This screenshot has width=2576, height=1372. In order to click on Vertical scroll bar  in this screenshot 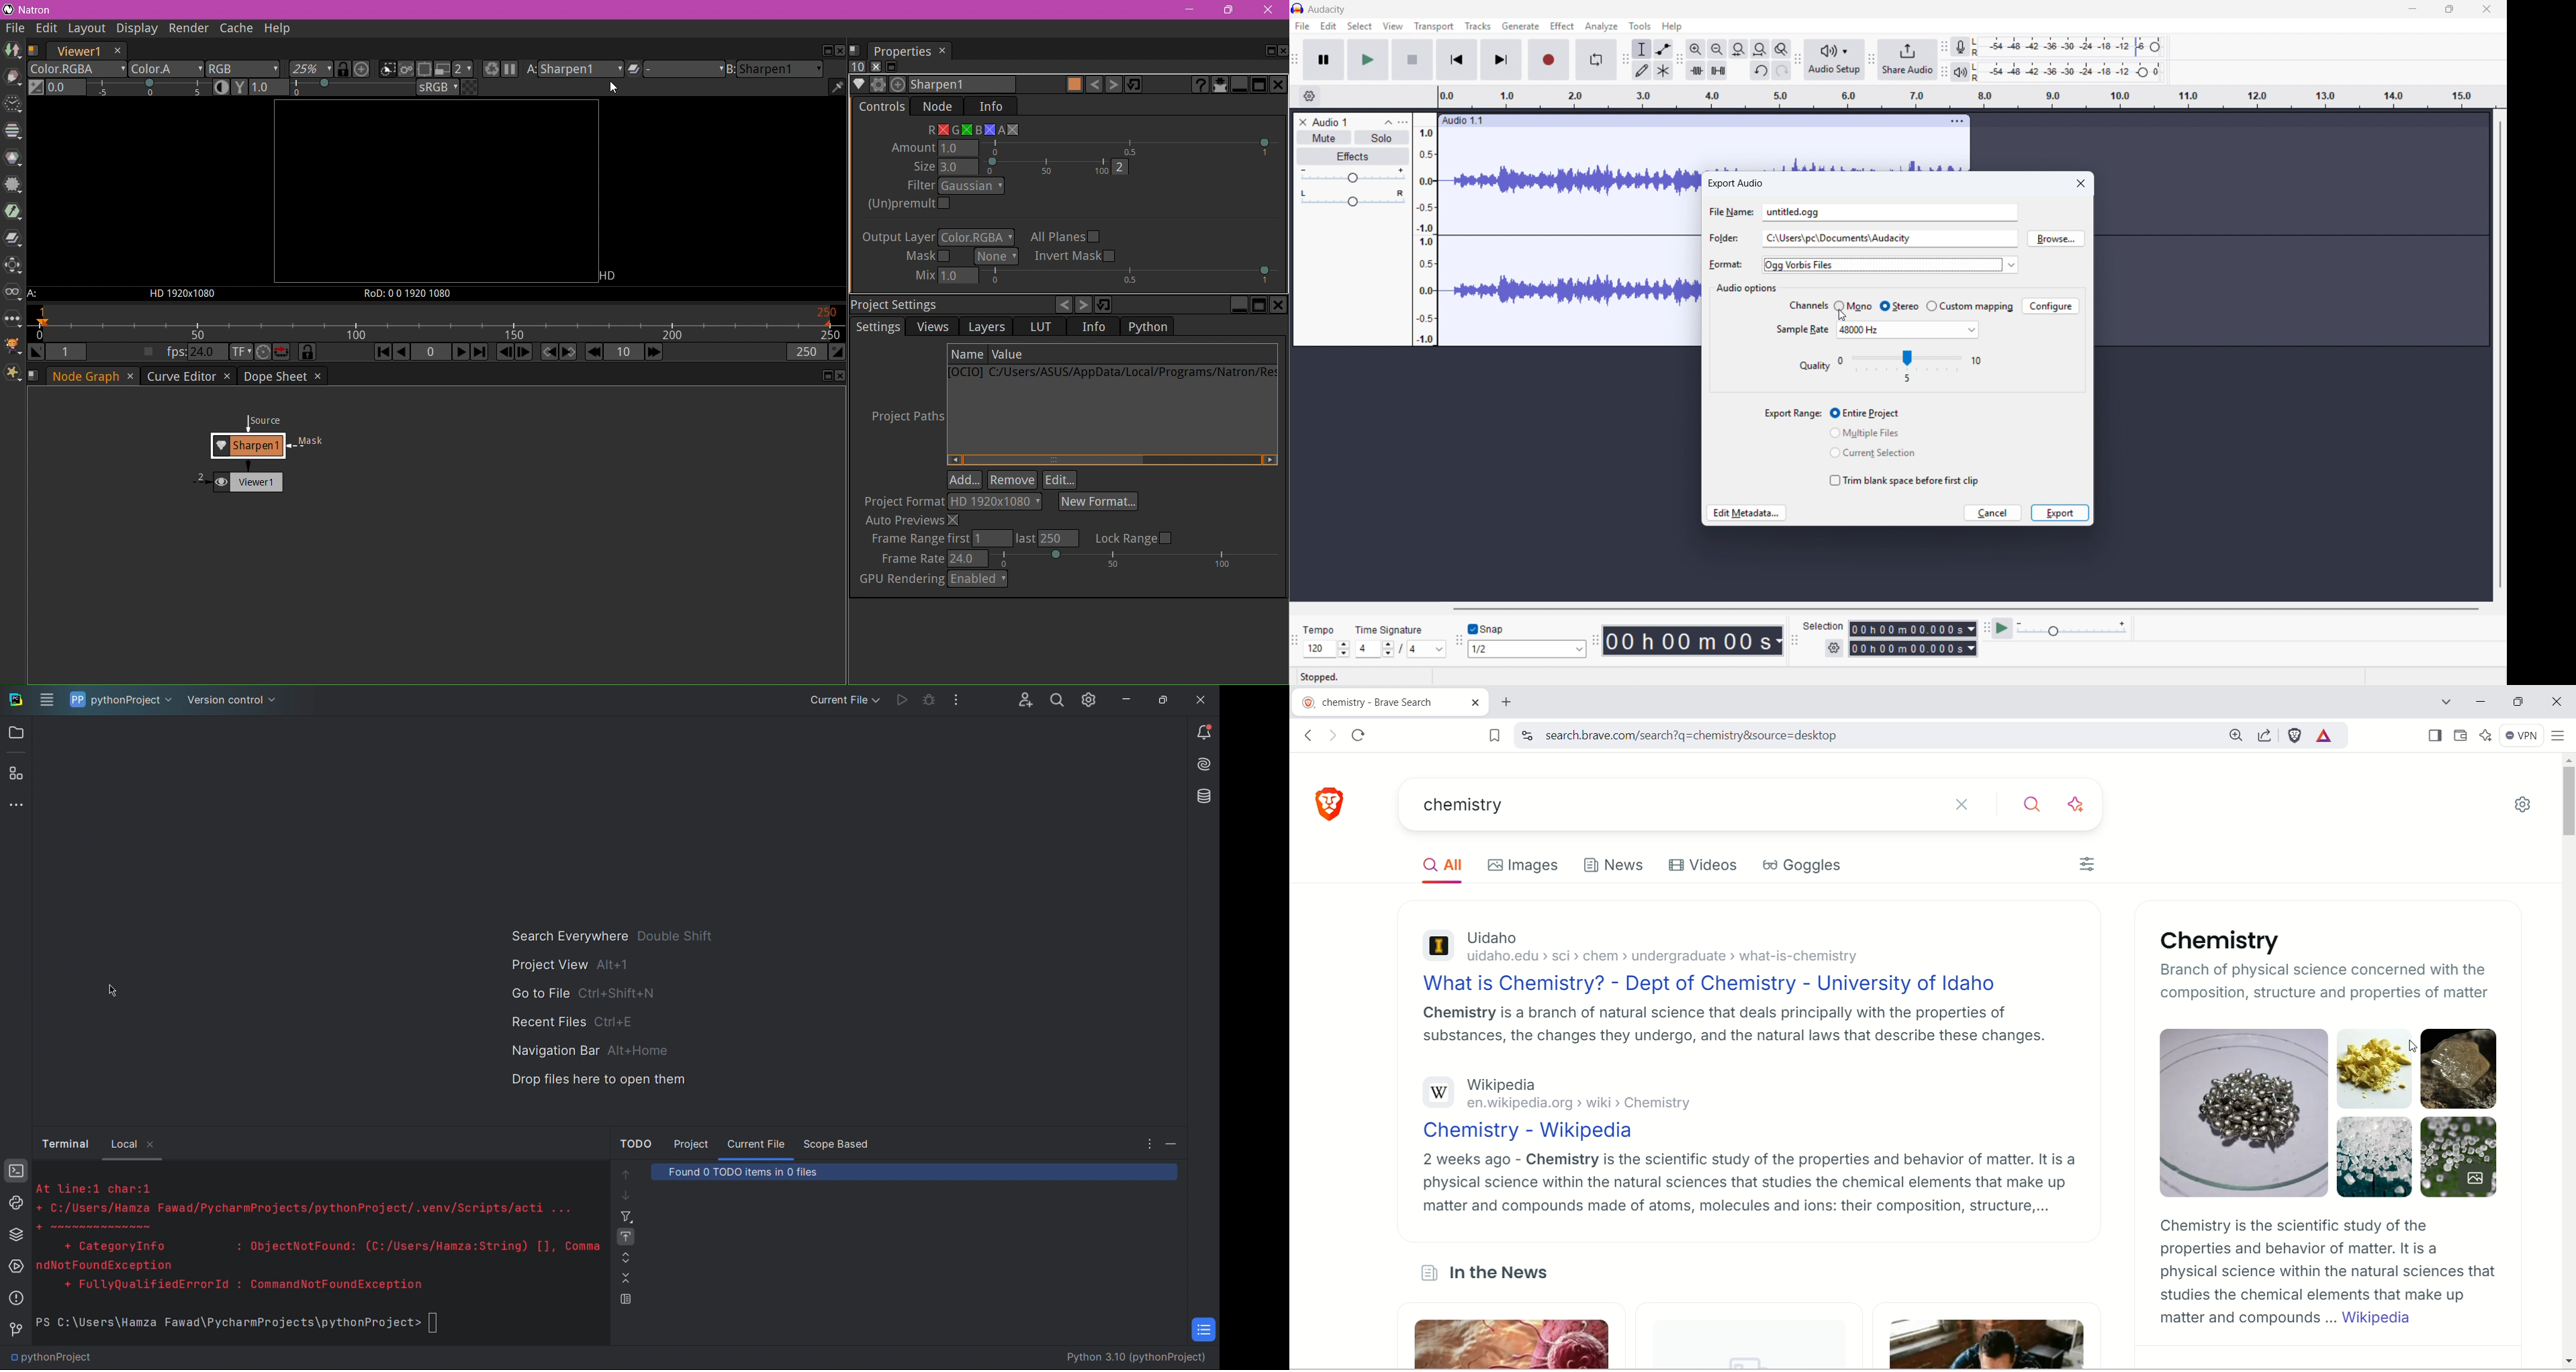, I will do `click(2501, 355)`.